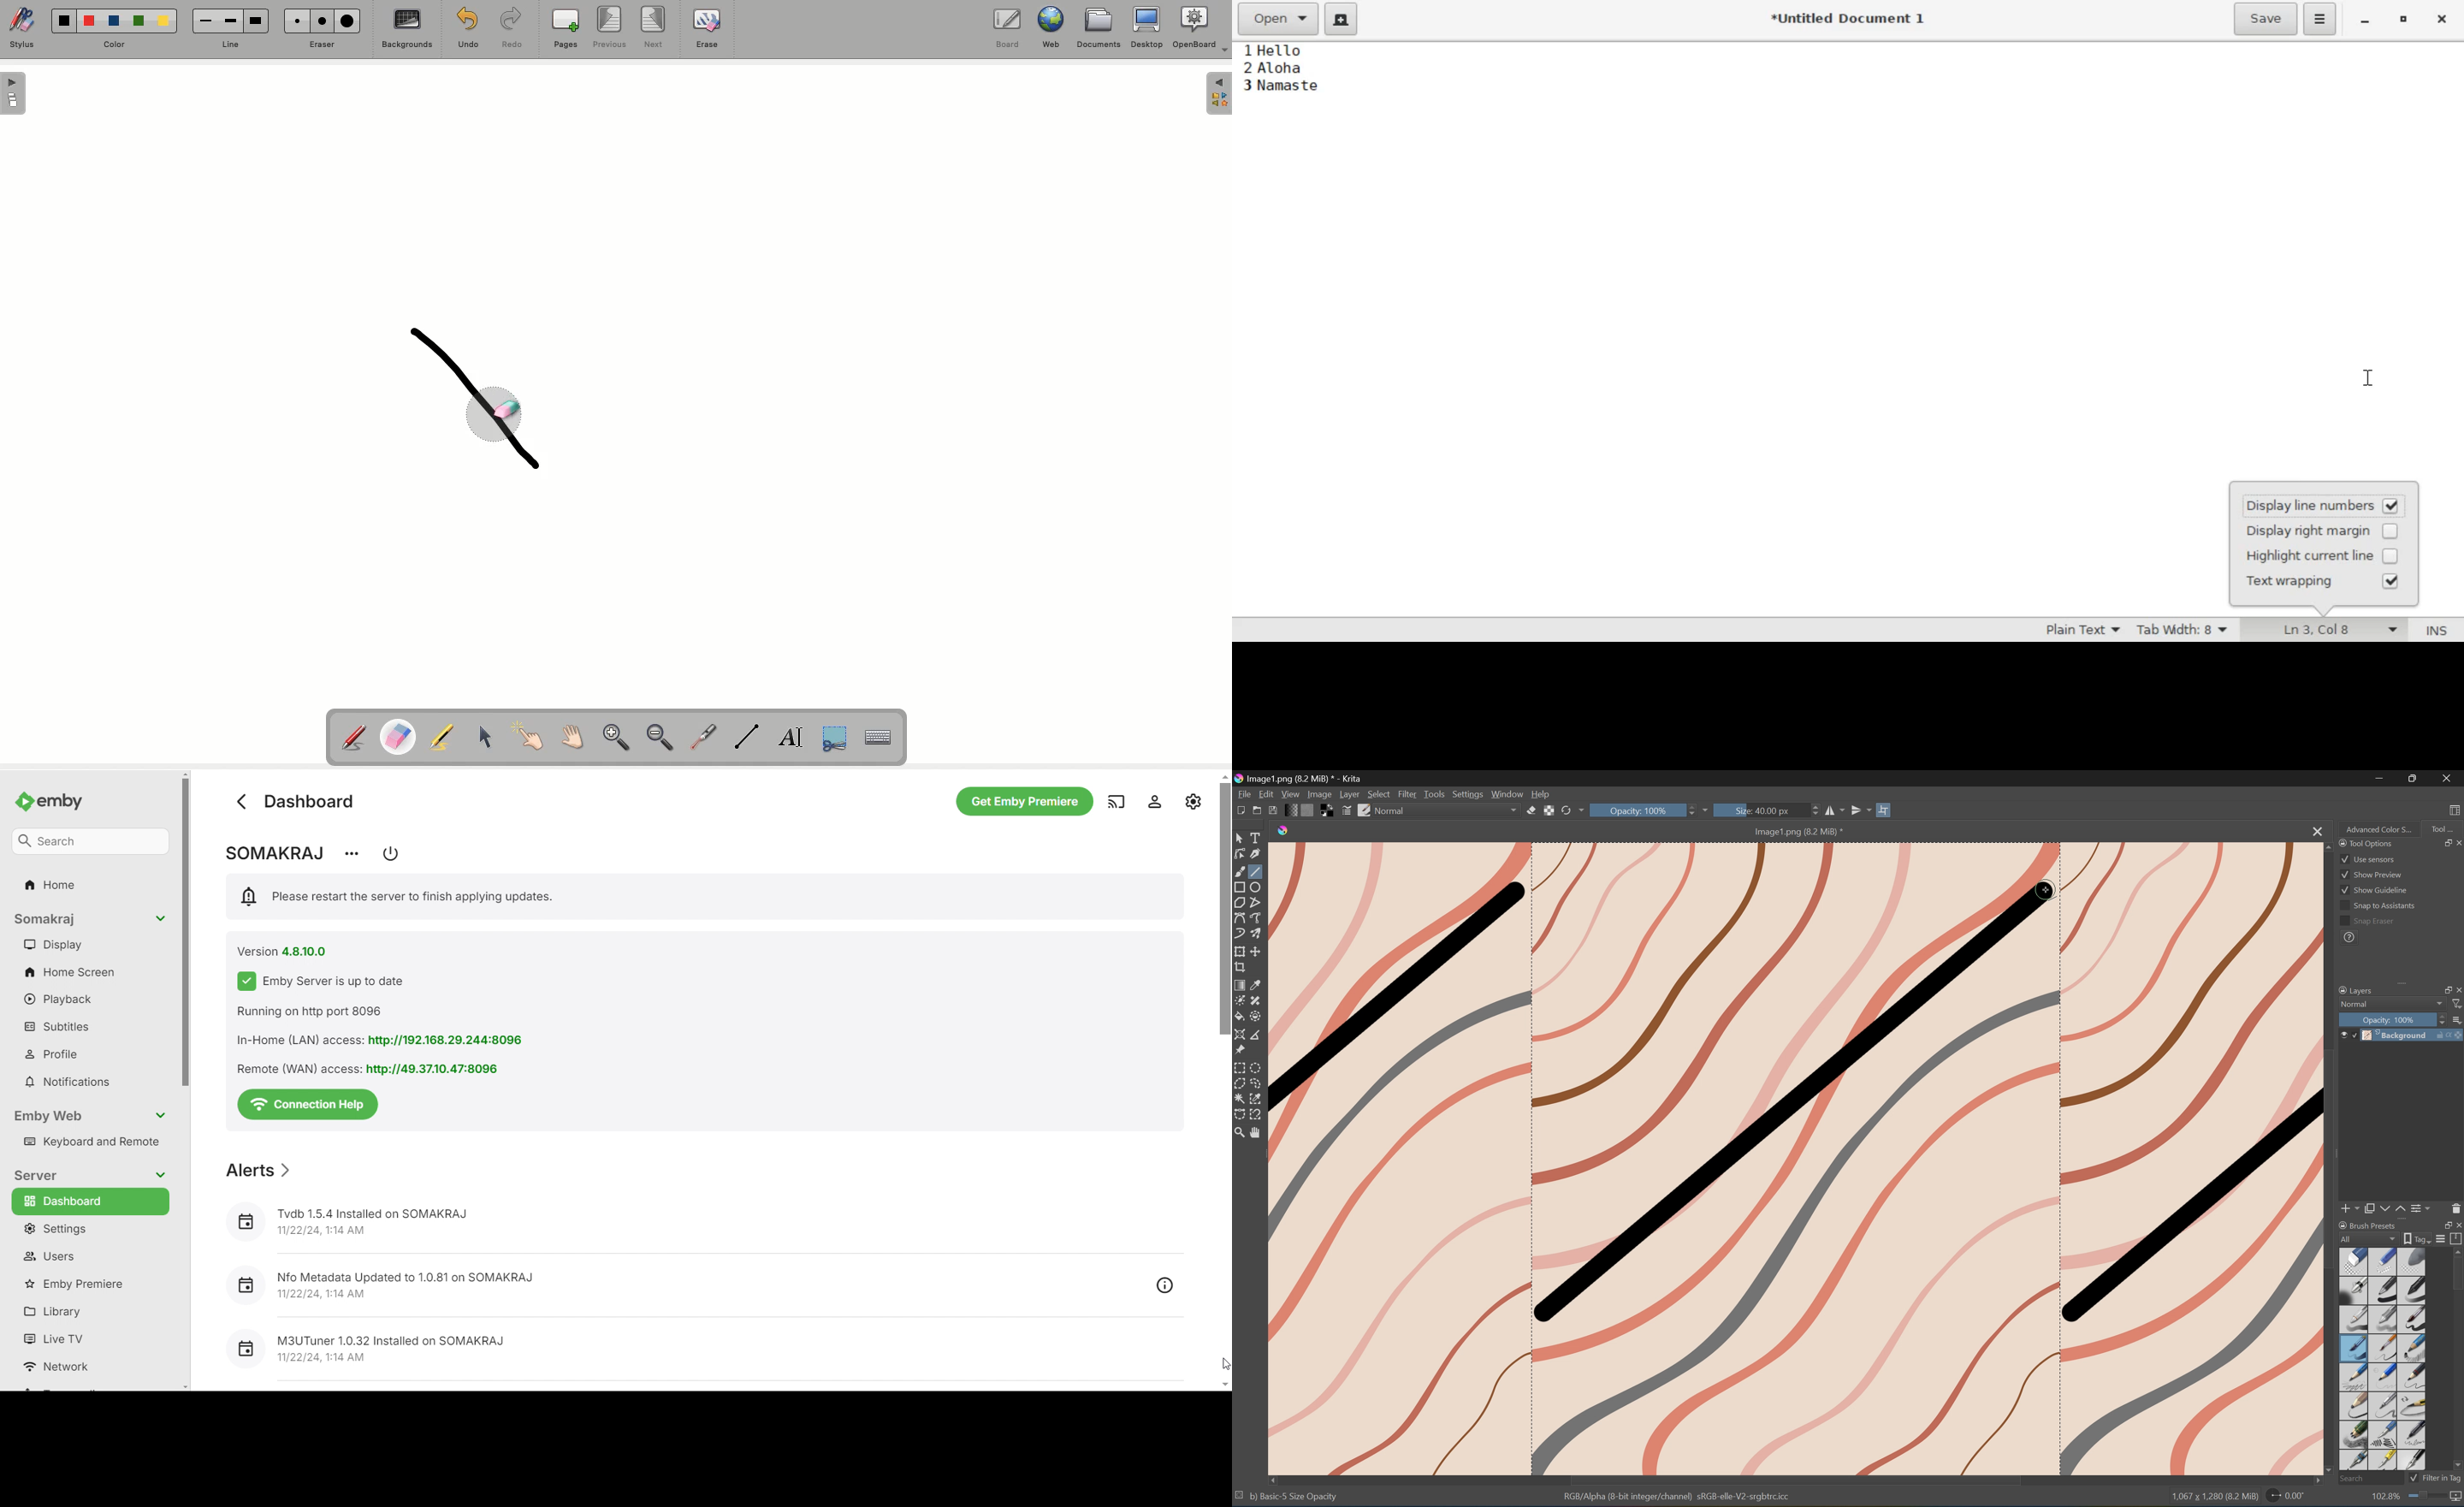 The width and height of the screenshot is (2464, 1512). I want to click on Choose workspace, so click(2456, 810).